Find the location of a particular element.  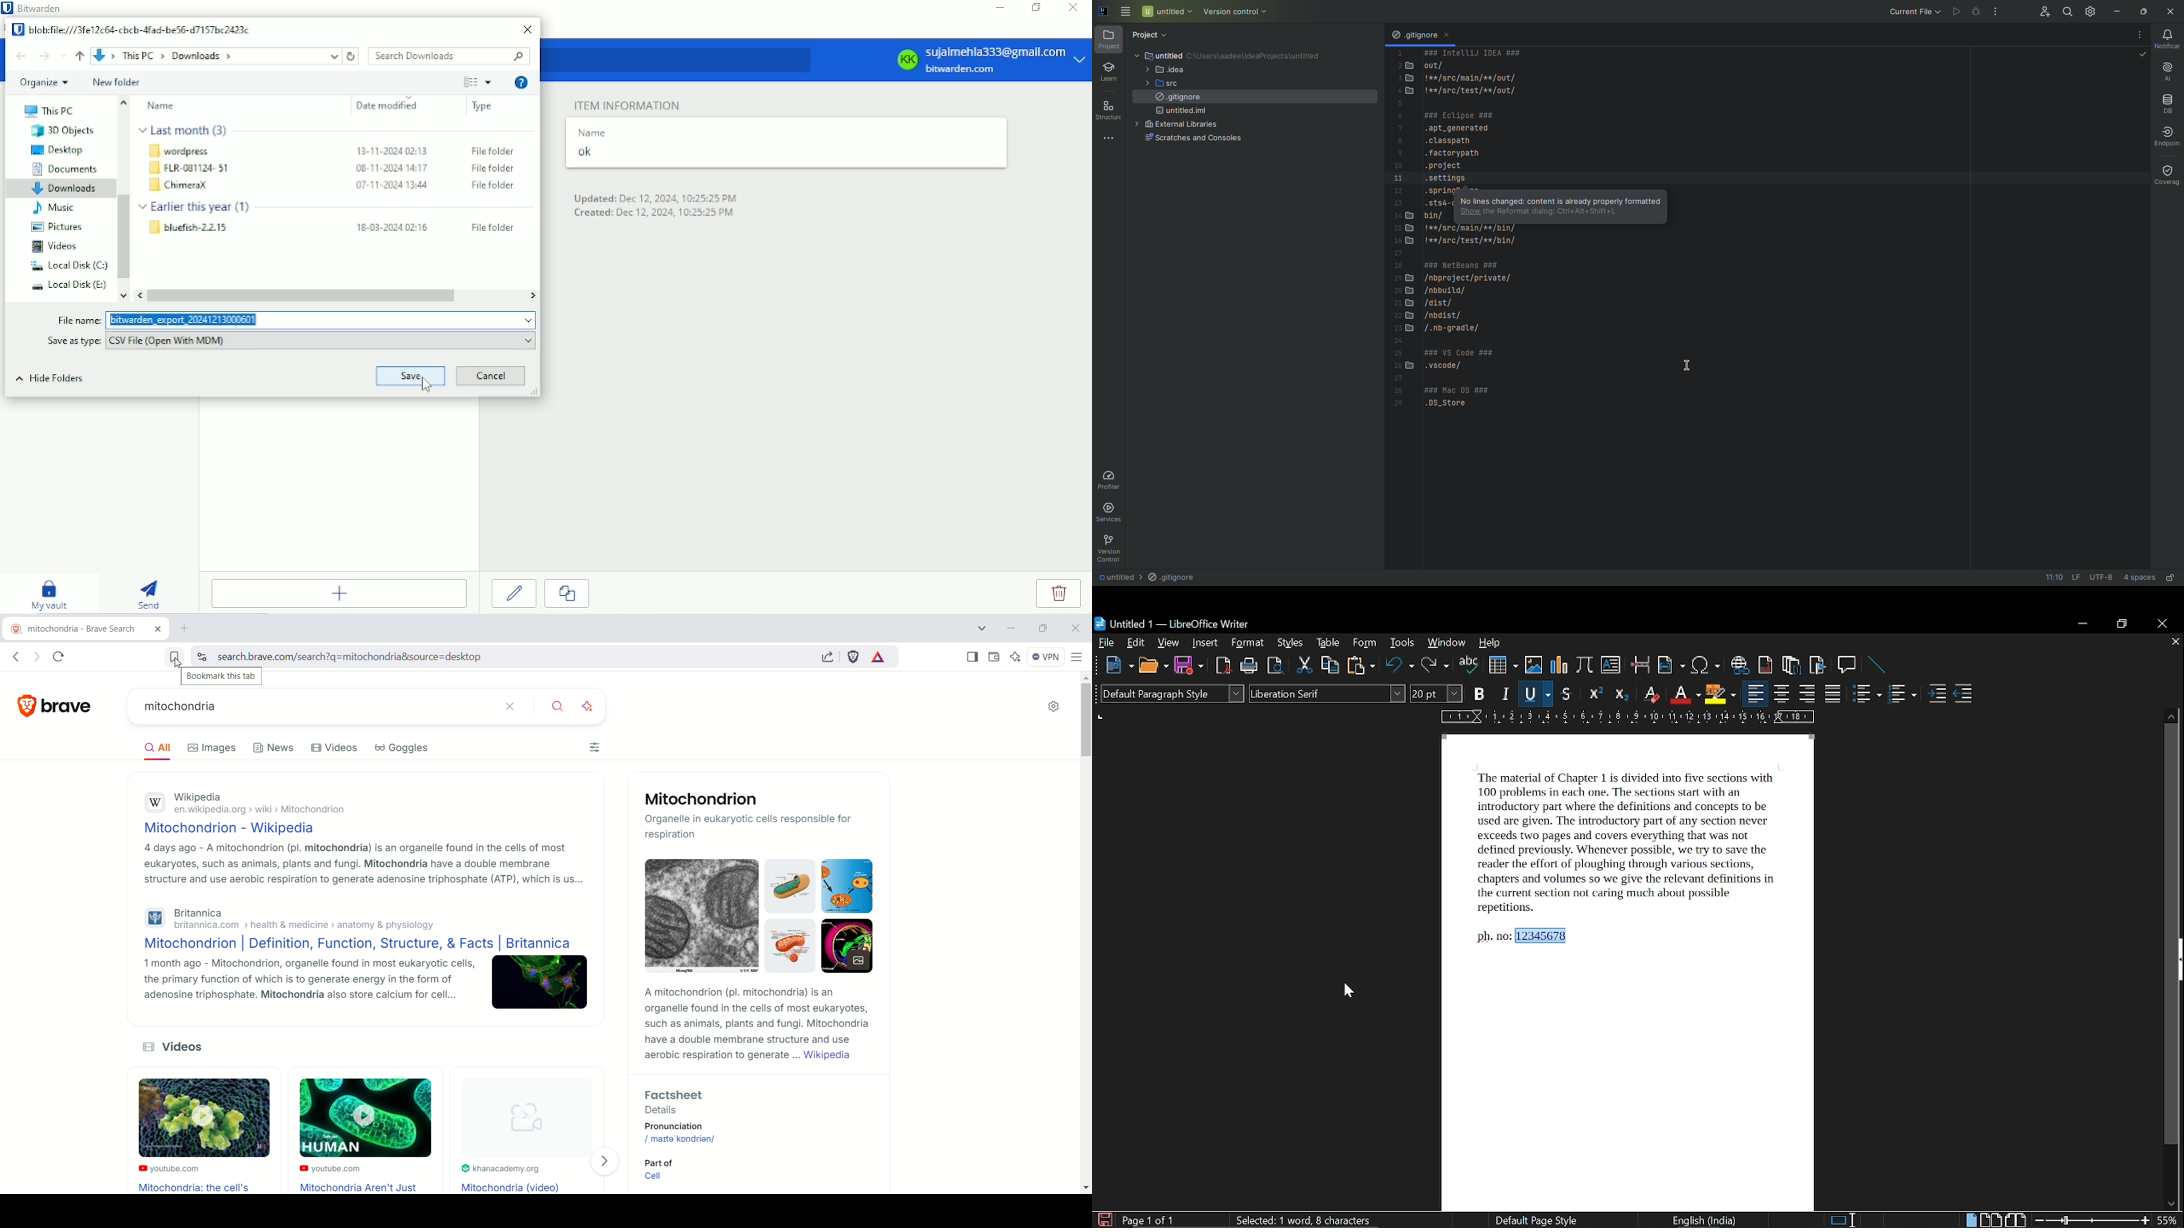

save is located at coordinates (1104, 1219).